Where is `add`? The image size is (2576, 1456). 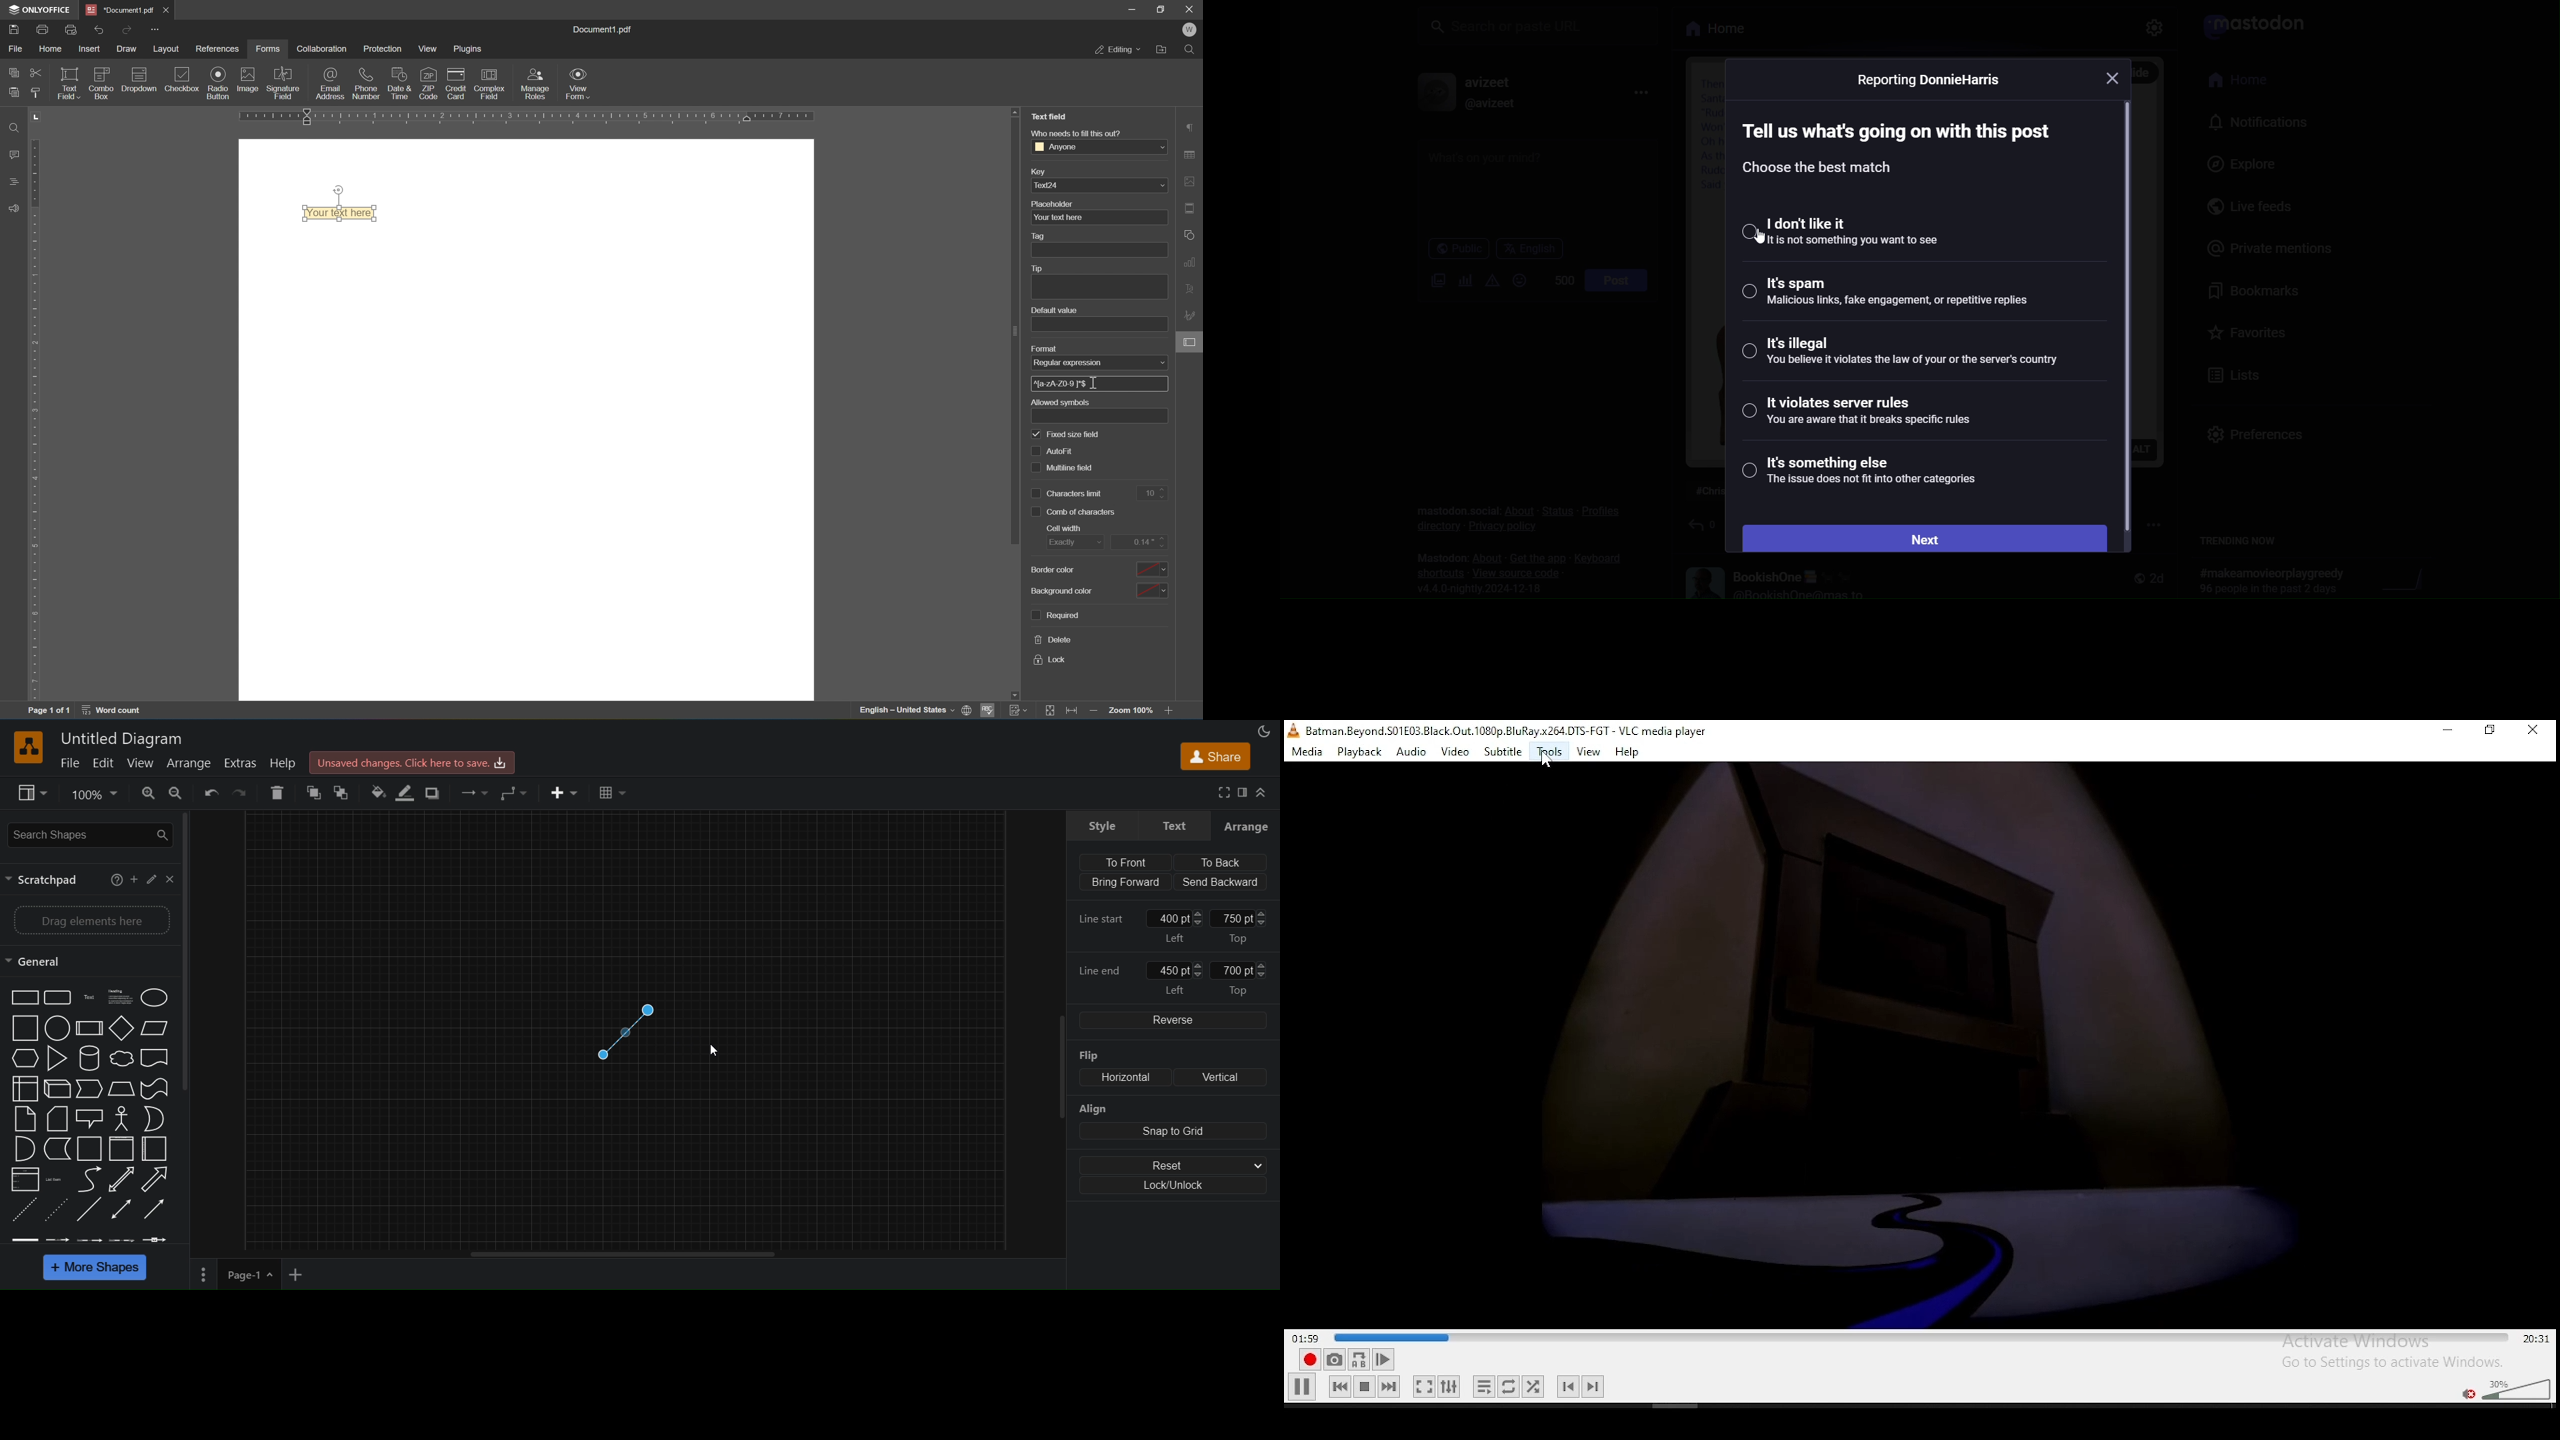 add is located at coordinates (133, 878).